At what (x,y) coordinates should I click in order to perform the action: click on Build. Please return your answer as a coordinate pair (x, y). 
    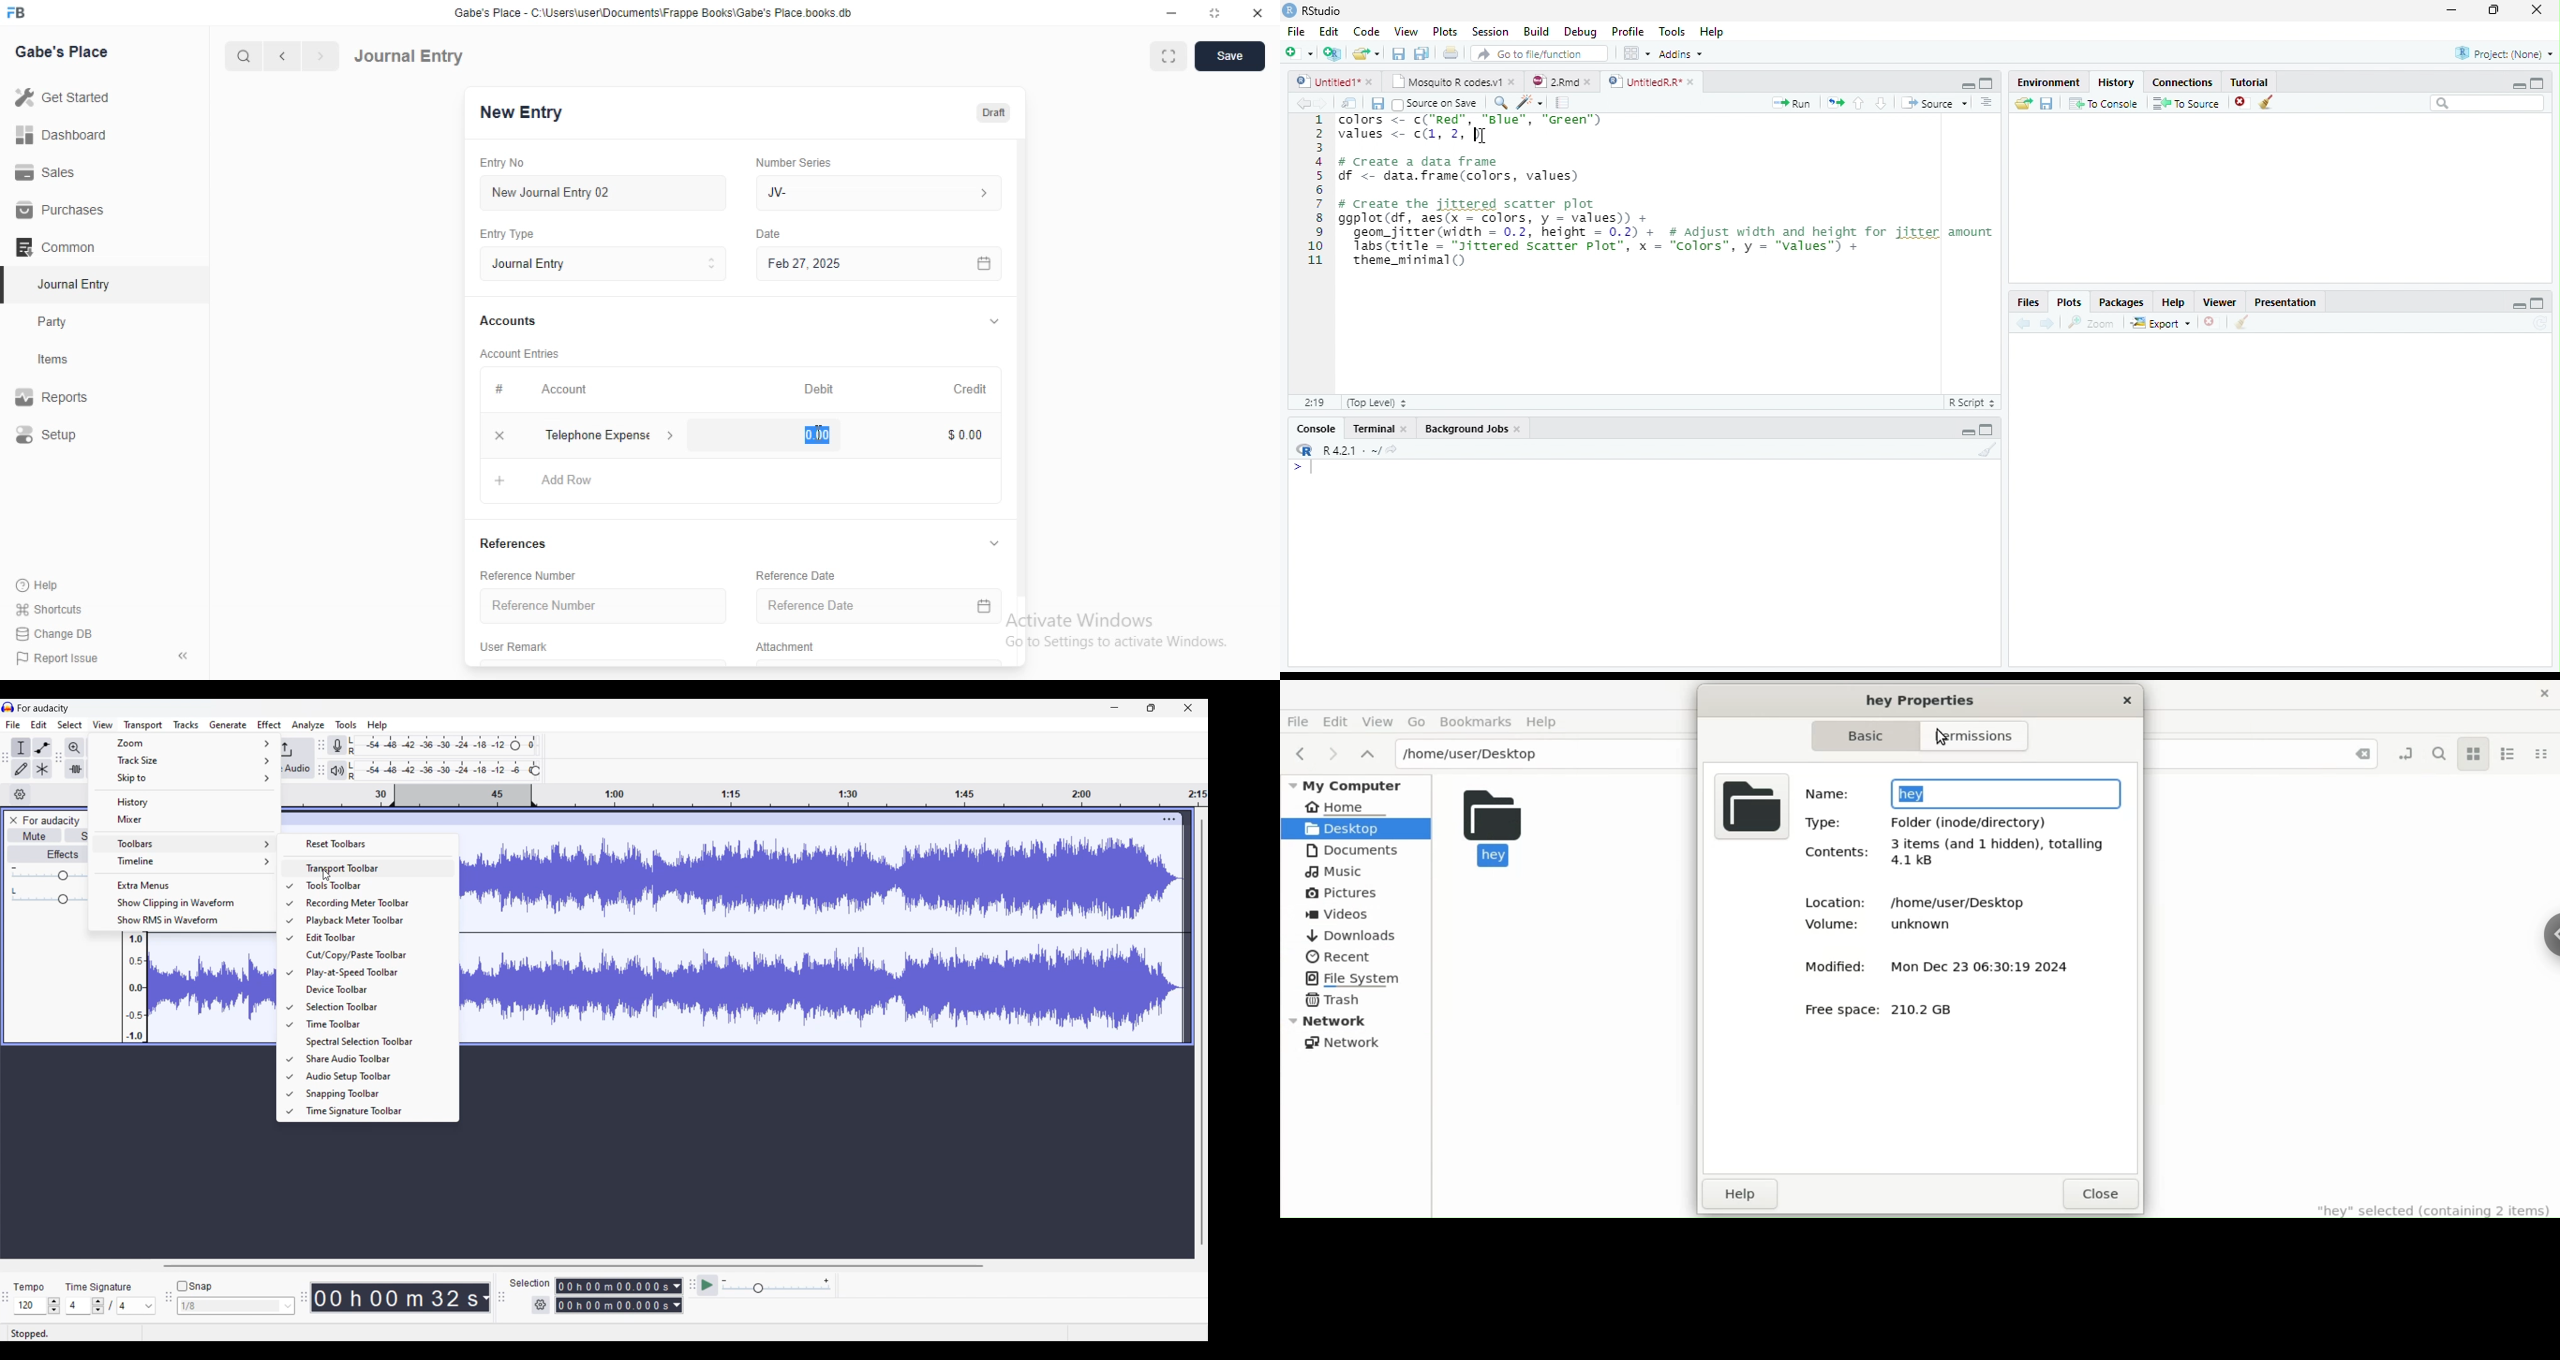
    Looking at the image, I should click on (1535, 31).